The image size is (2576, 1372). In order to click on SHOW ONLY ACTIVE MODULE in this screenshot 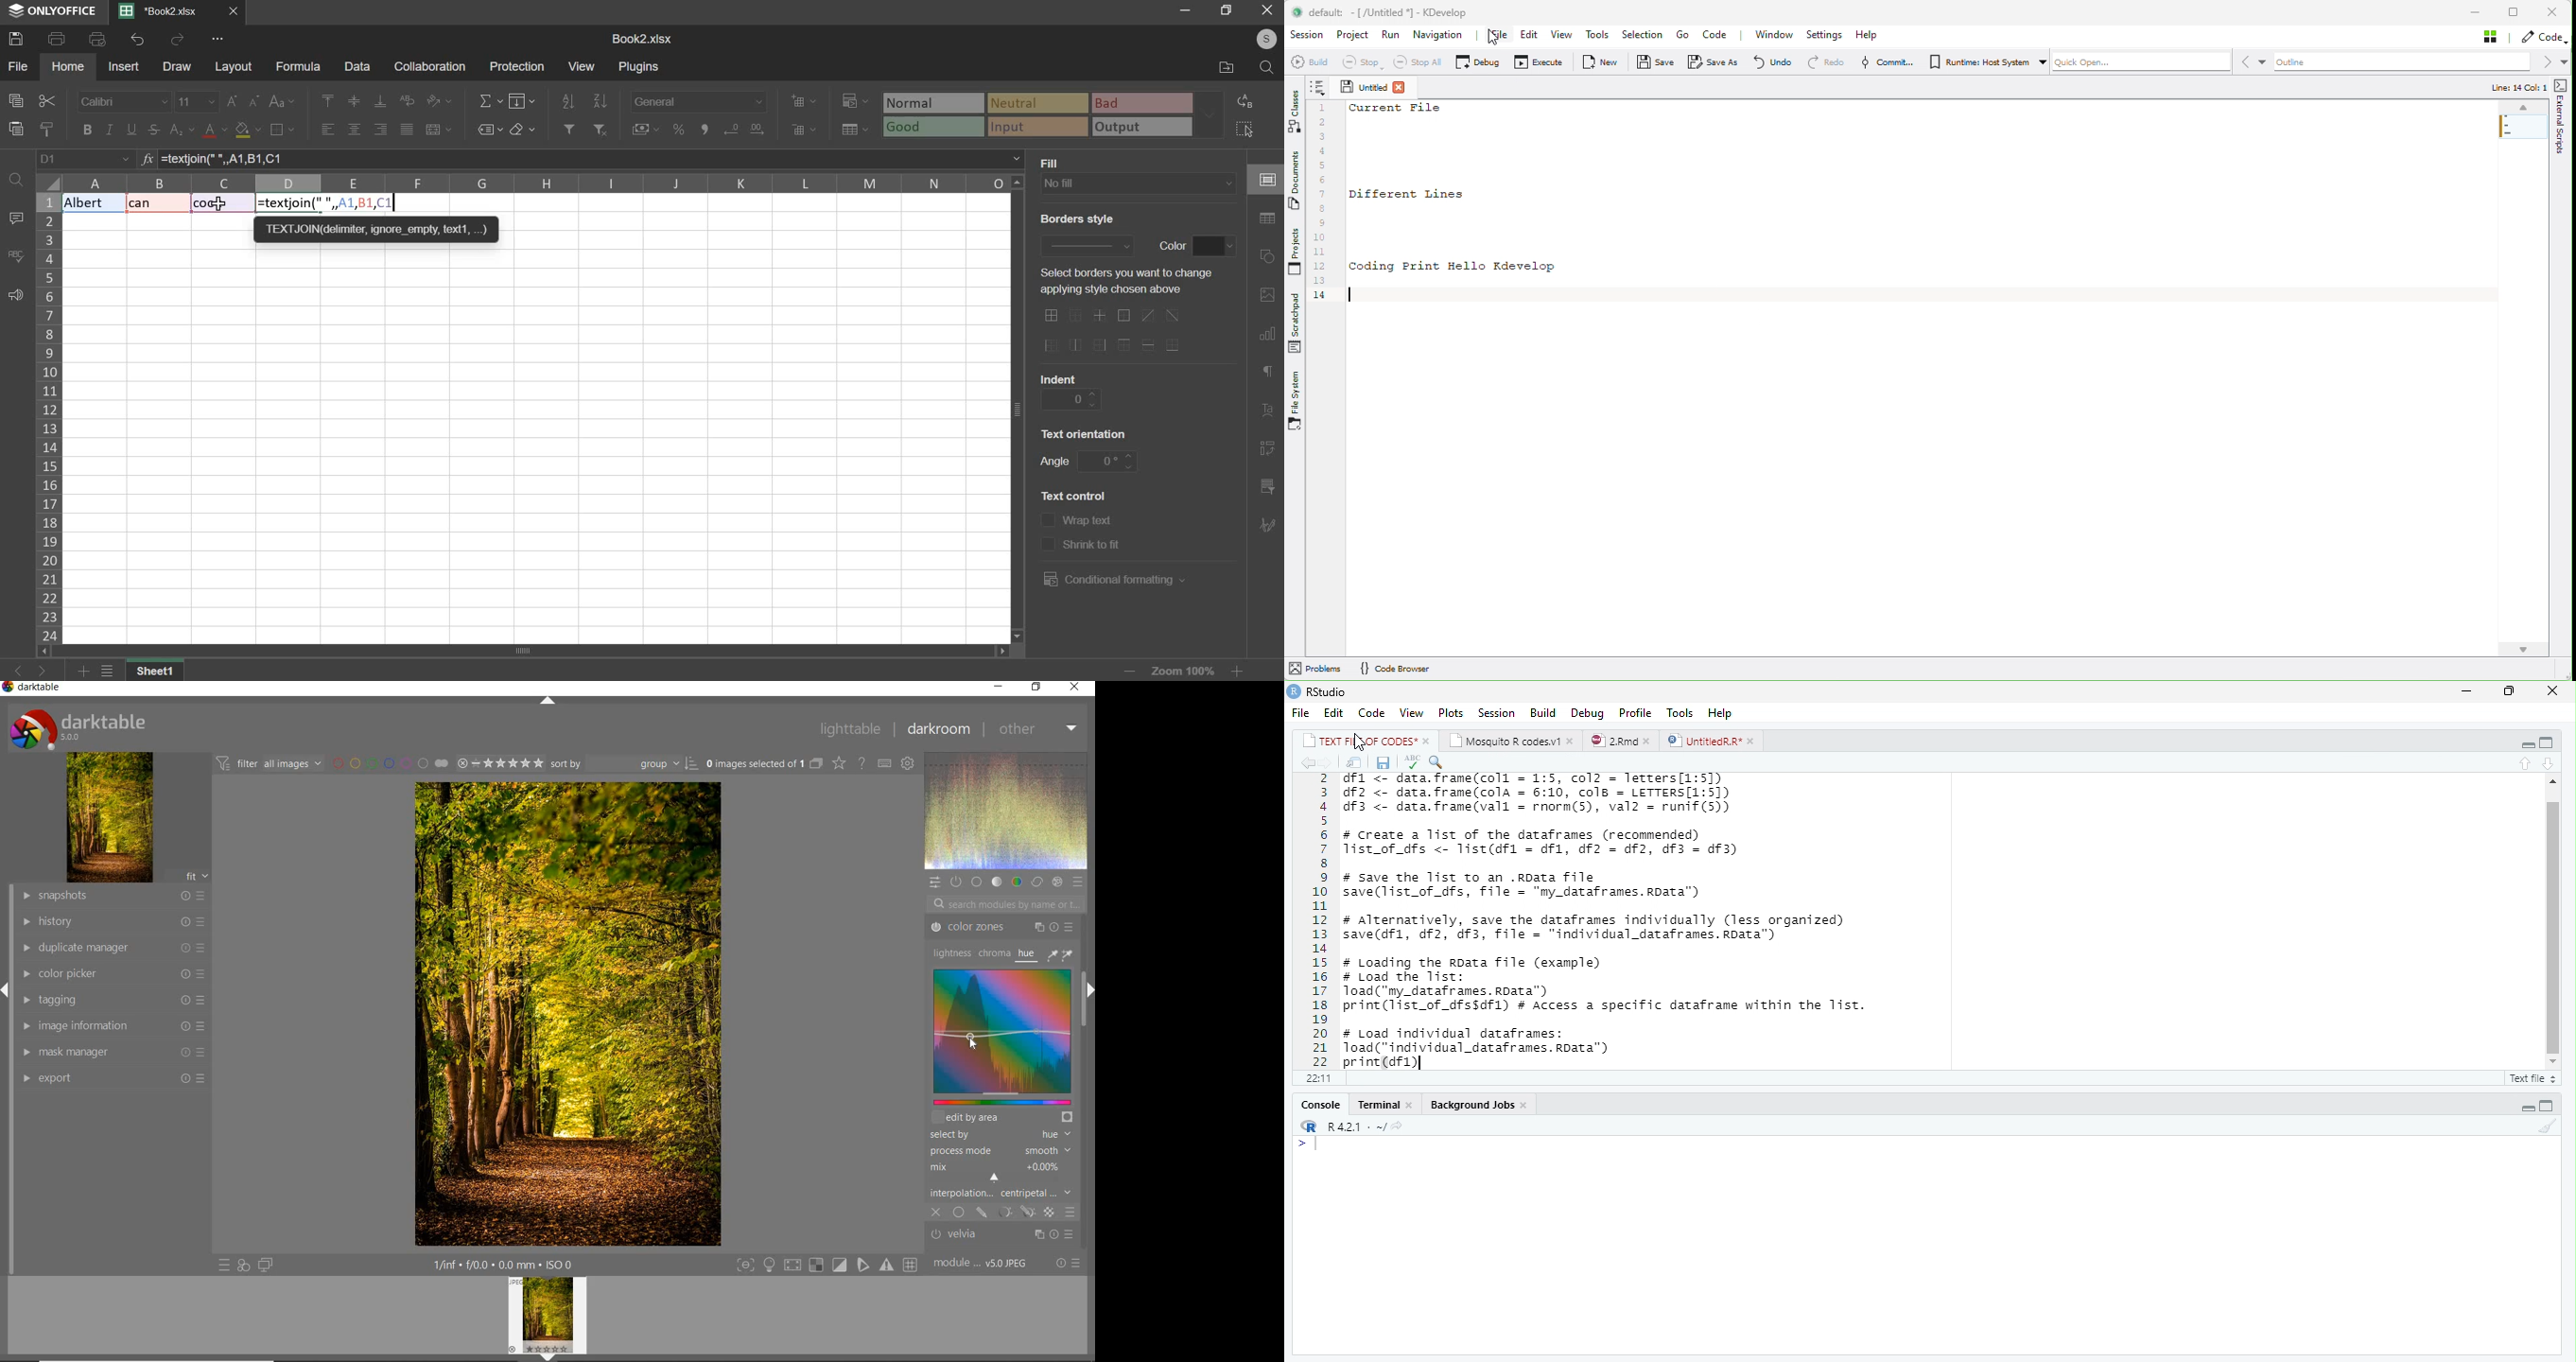, I will do `click(957, 881)`.